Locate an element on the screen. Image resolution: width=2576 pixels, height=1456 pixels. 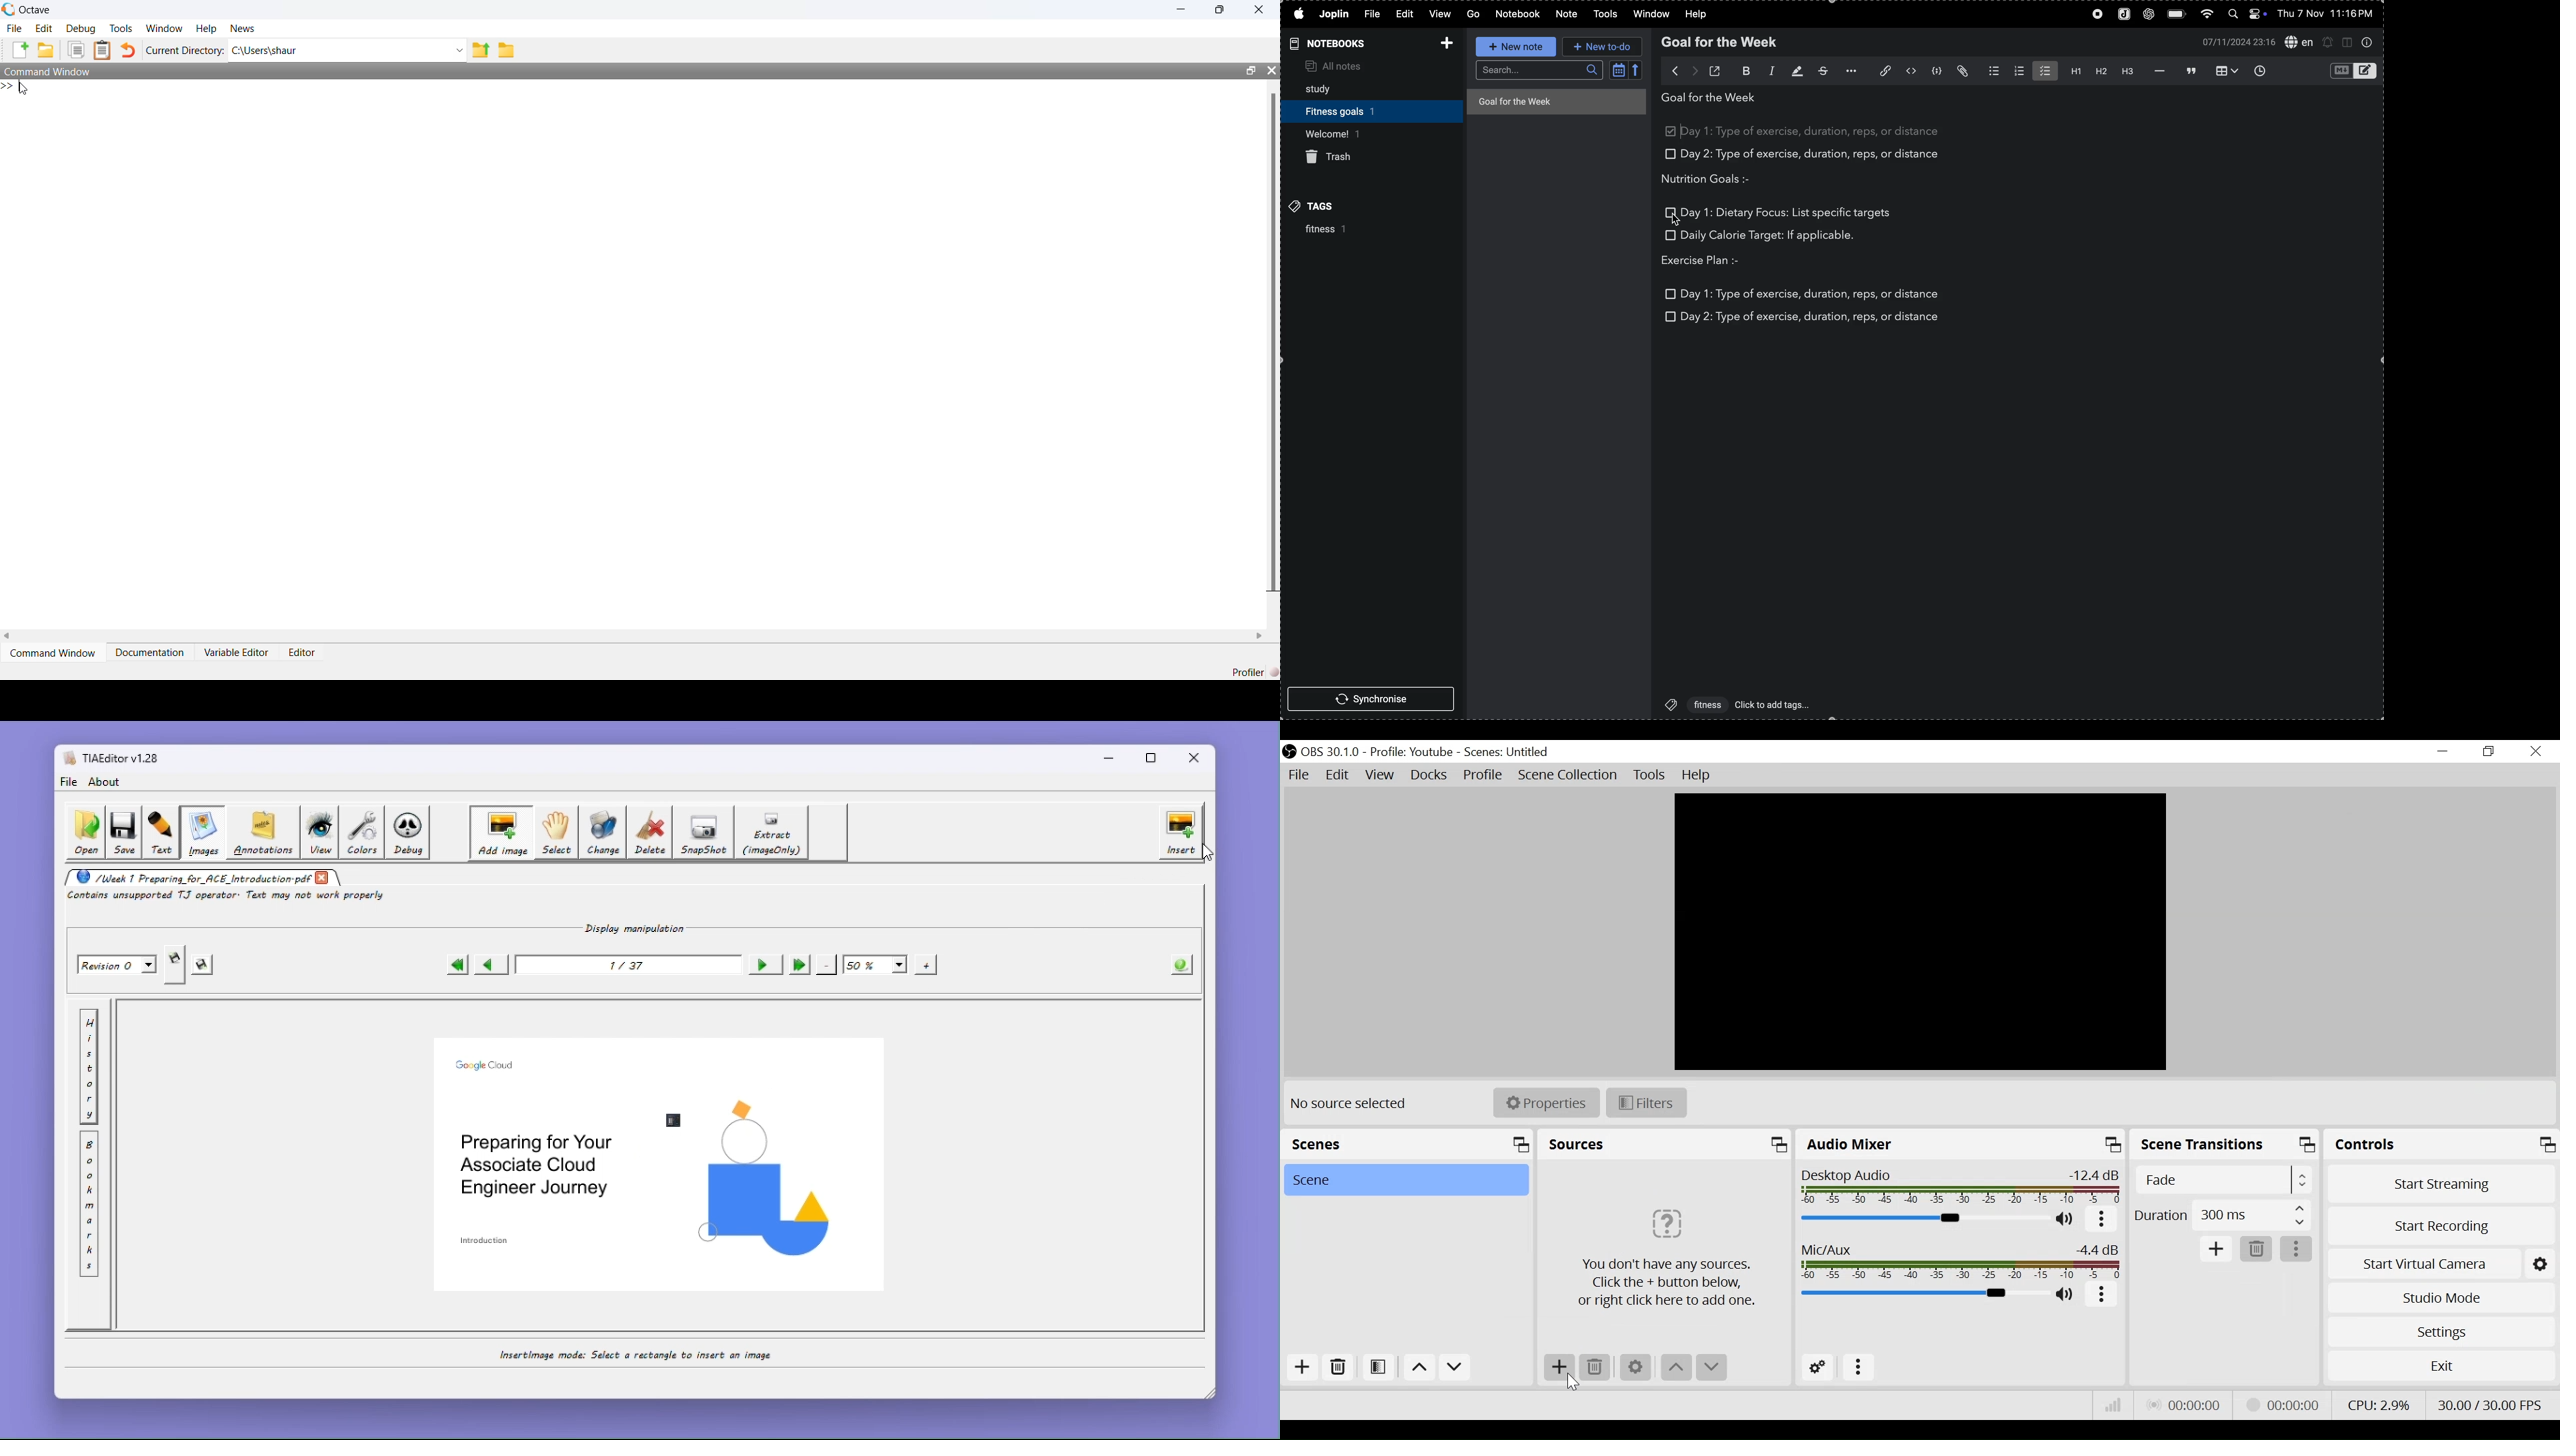
help is located at coordinates (1696, 13).